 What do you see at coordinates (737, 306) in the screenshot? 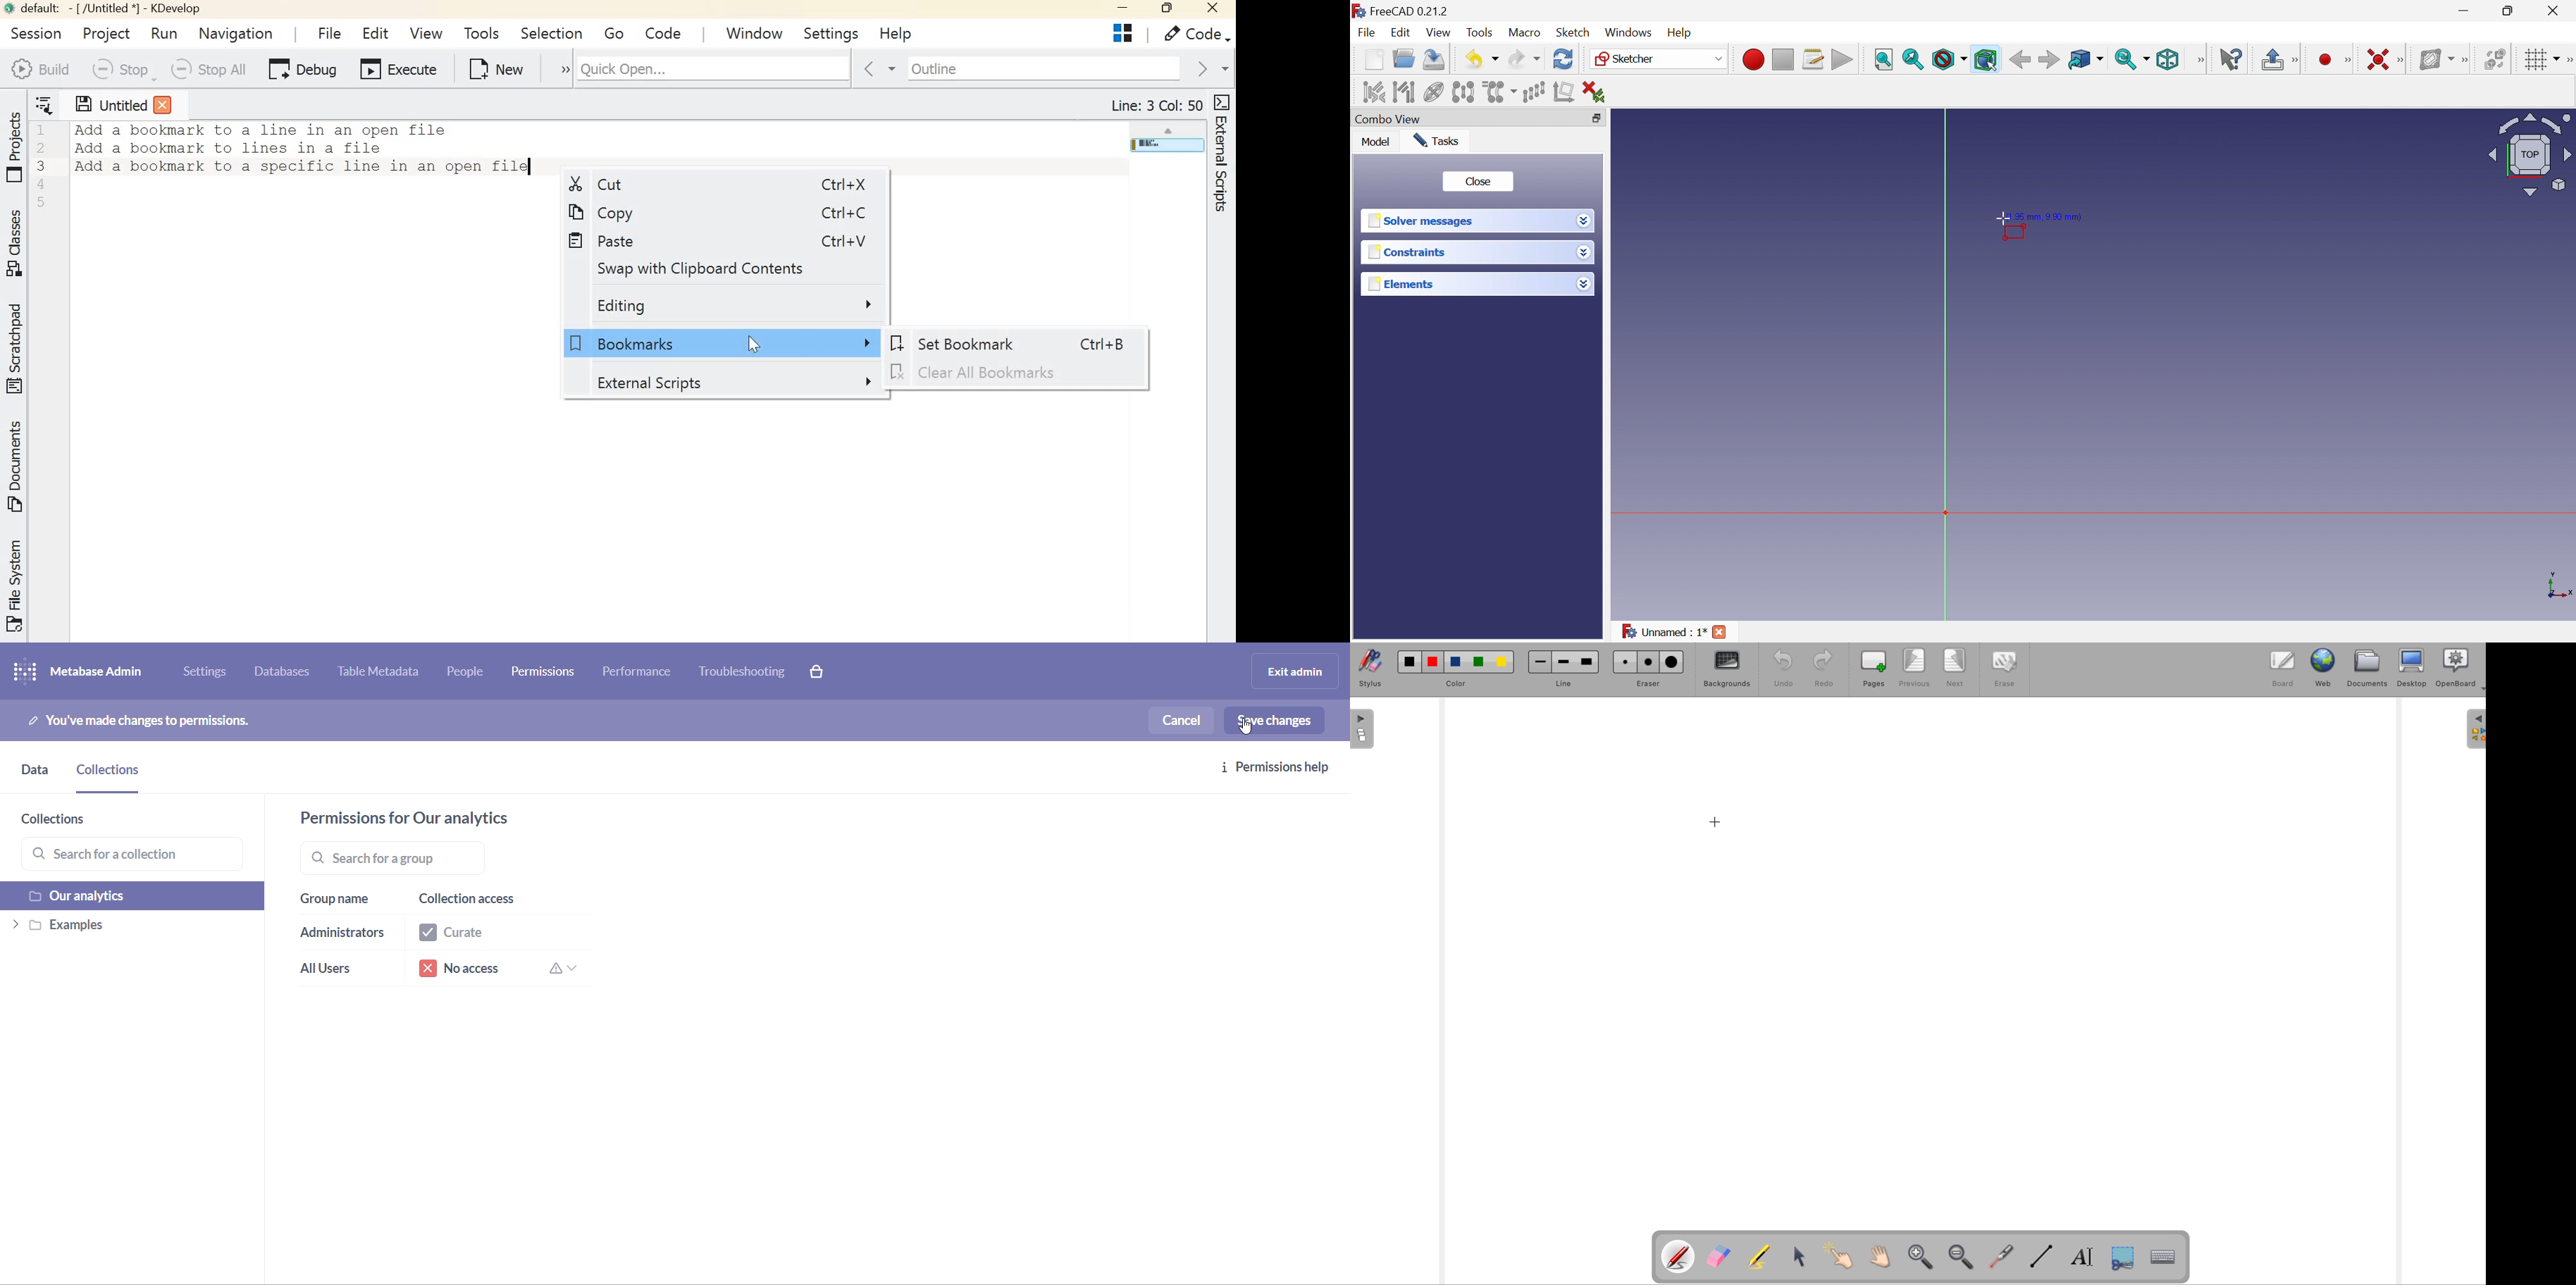
I see `Editing` at bounding box center [737, 306].